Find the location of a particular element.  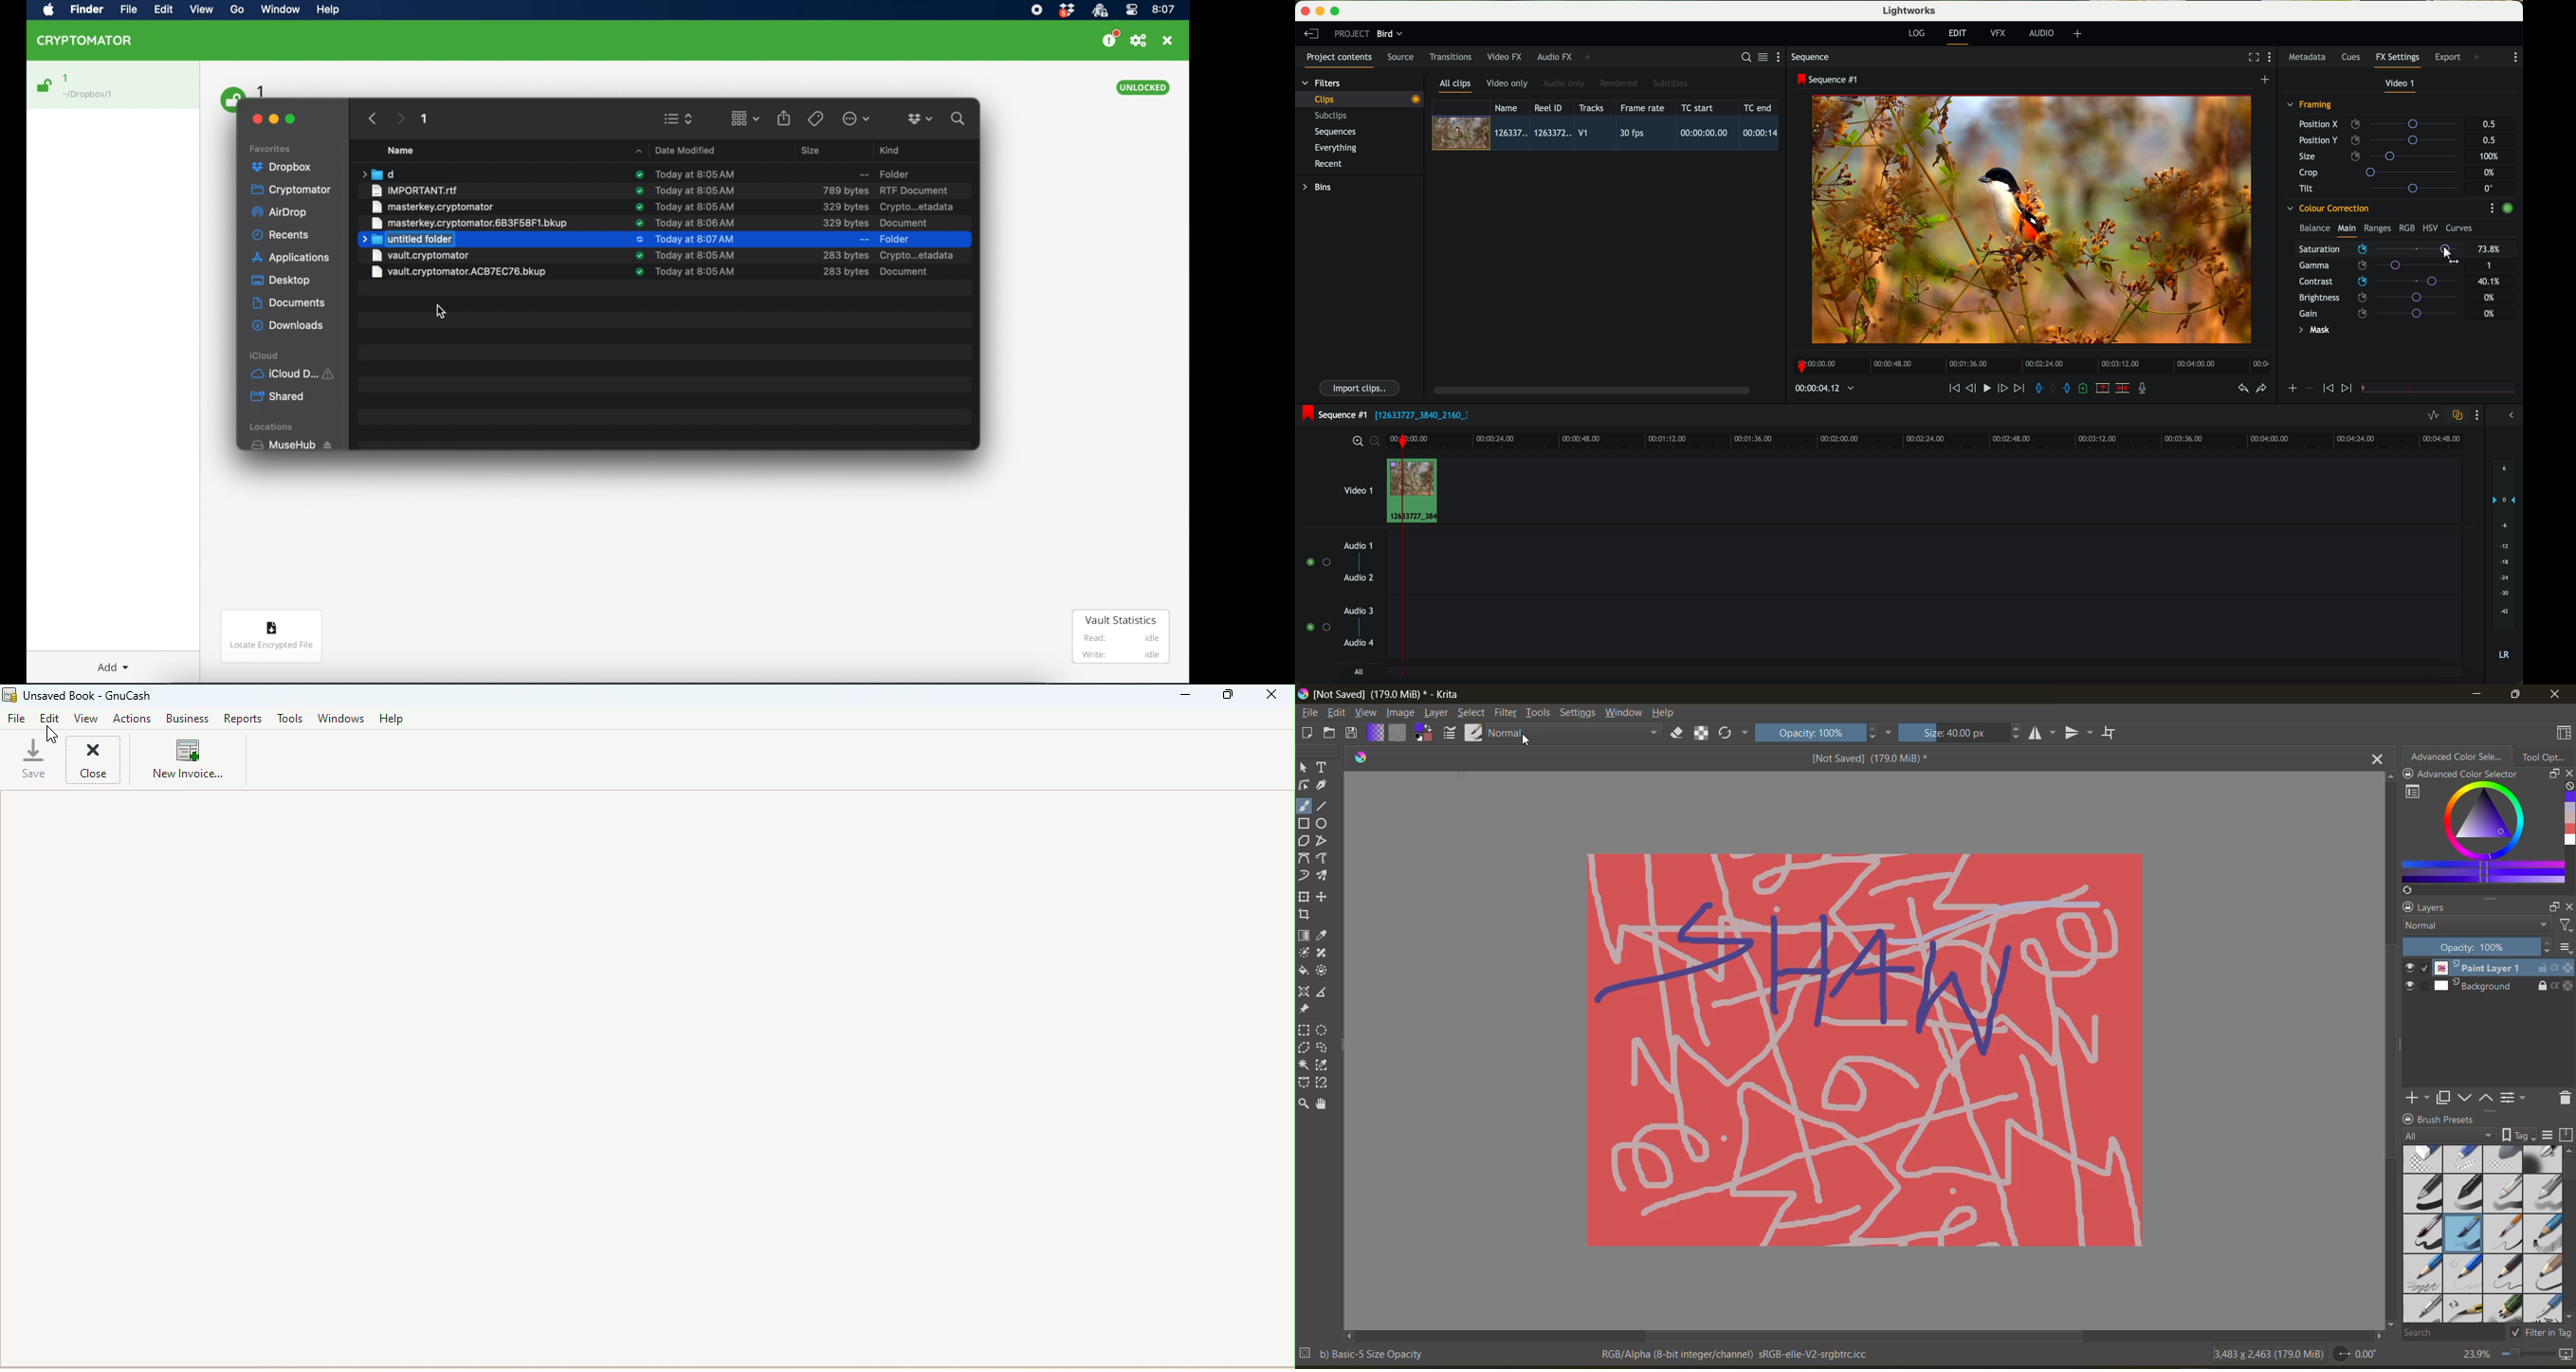

filters is located at coordinates (1507, 712).